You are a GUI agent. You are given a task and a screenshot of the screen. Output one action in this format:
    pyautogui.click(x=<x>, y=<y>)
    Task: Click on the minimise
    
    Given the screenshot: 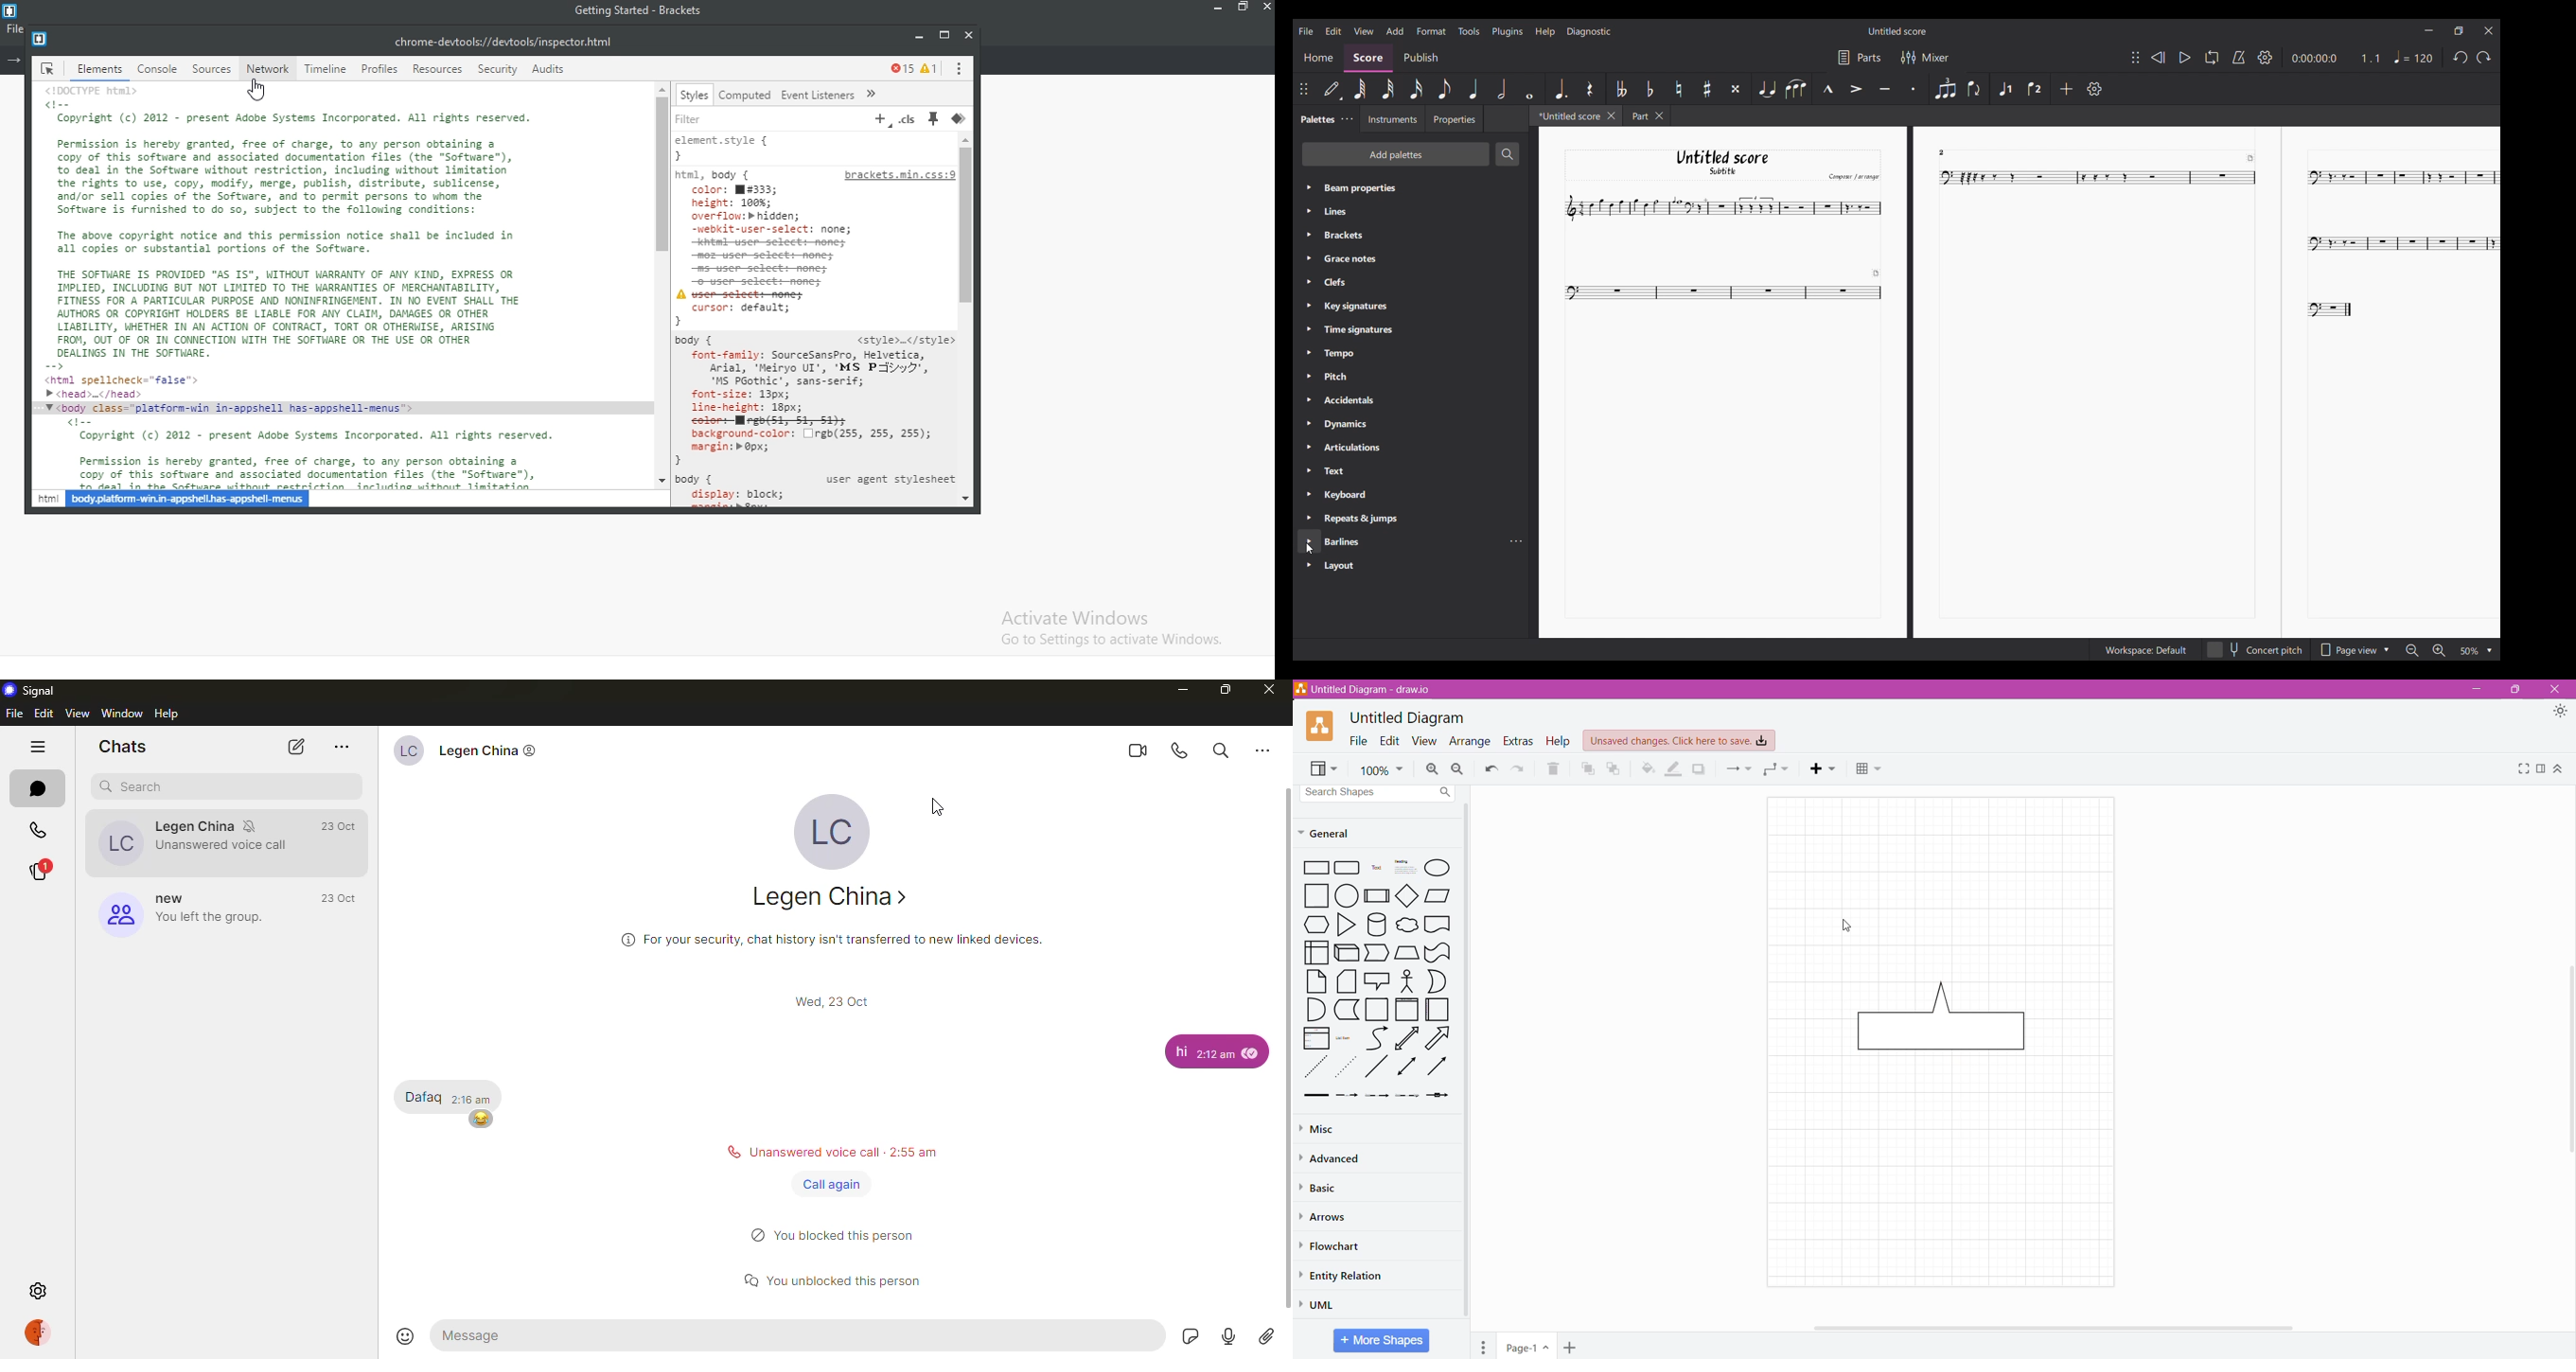 What is the action you would take?
    pyautogui.click(x=1212, y=10)
    